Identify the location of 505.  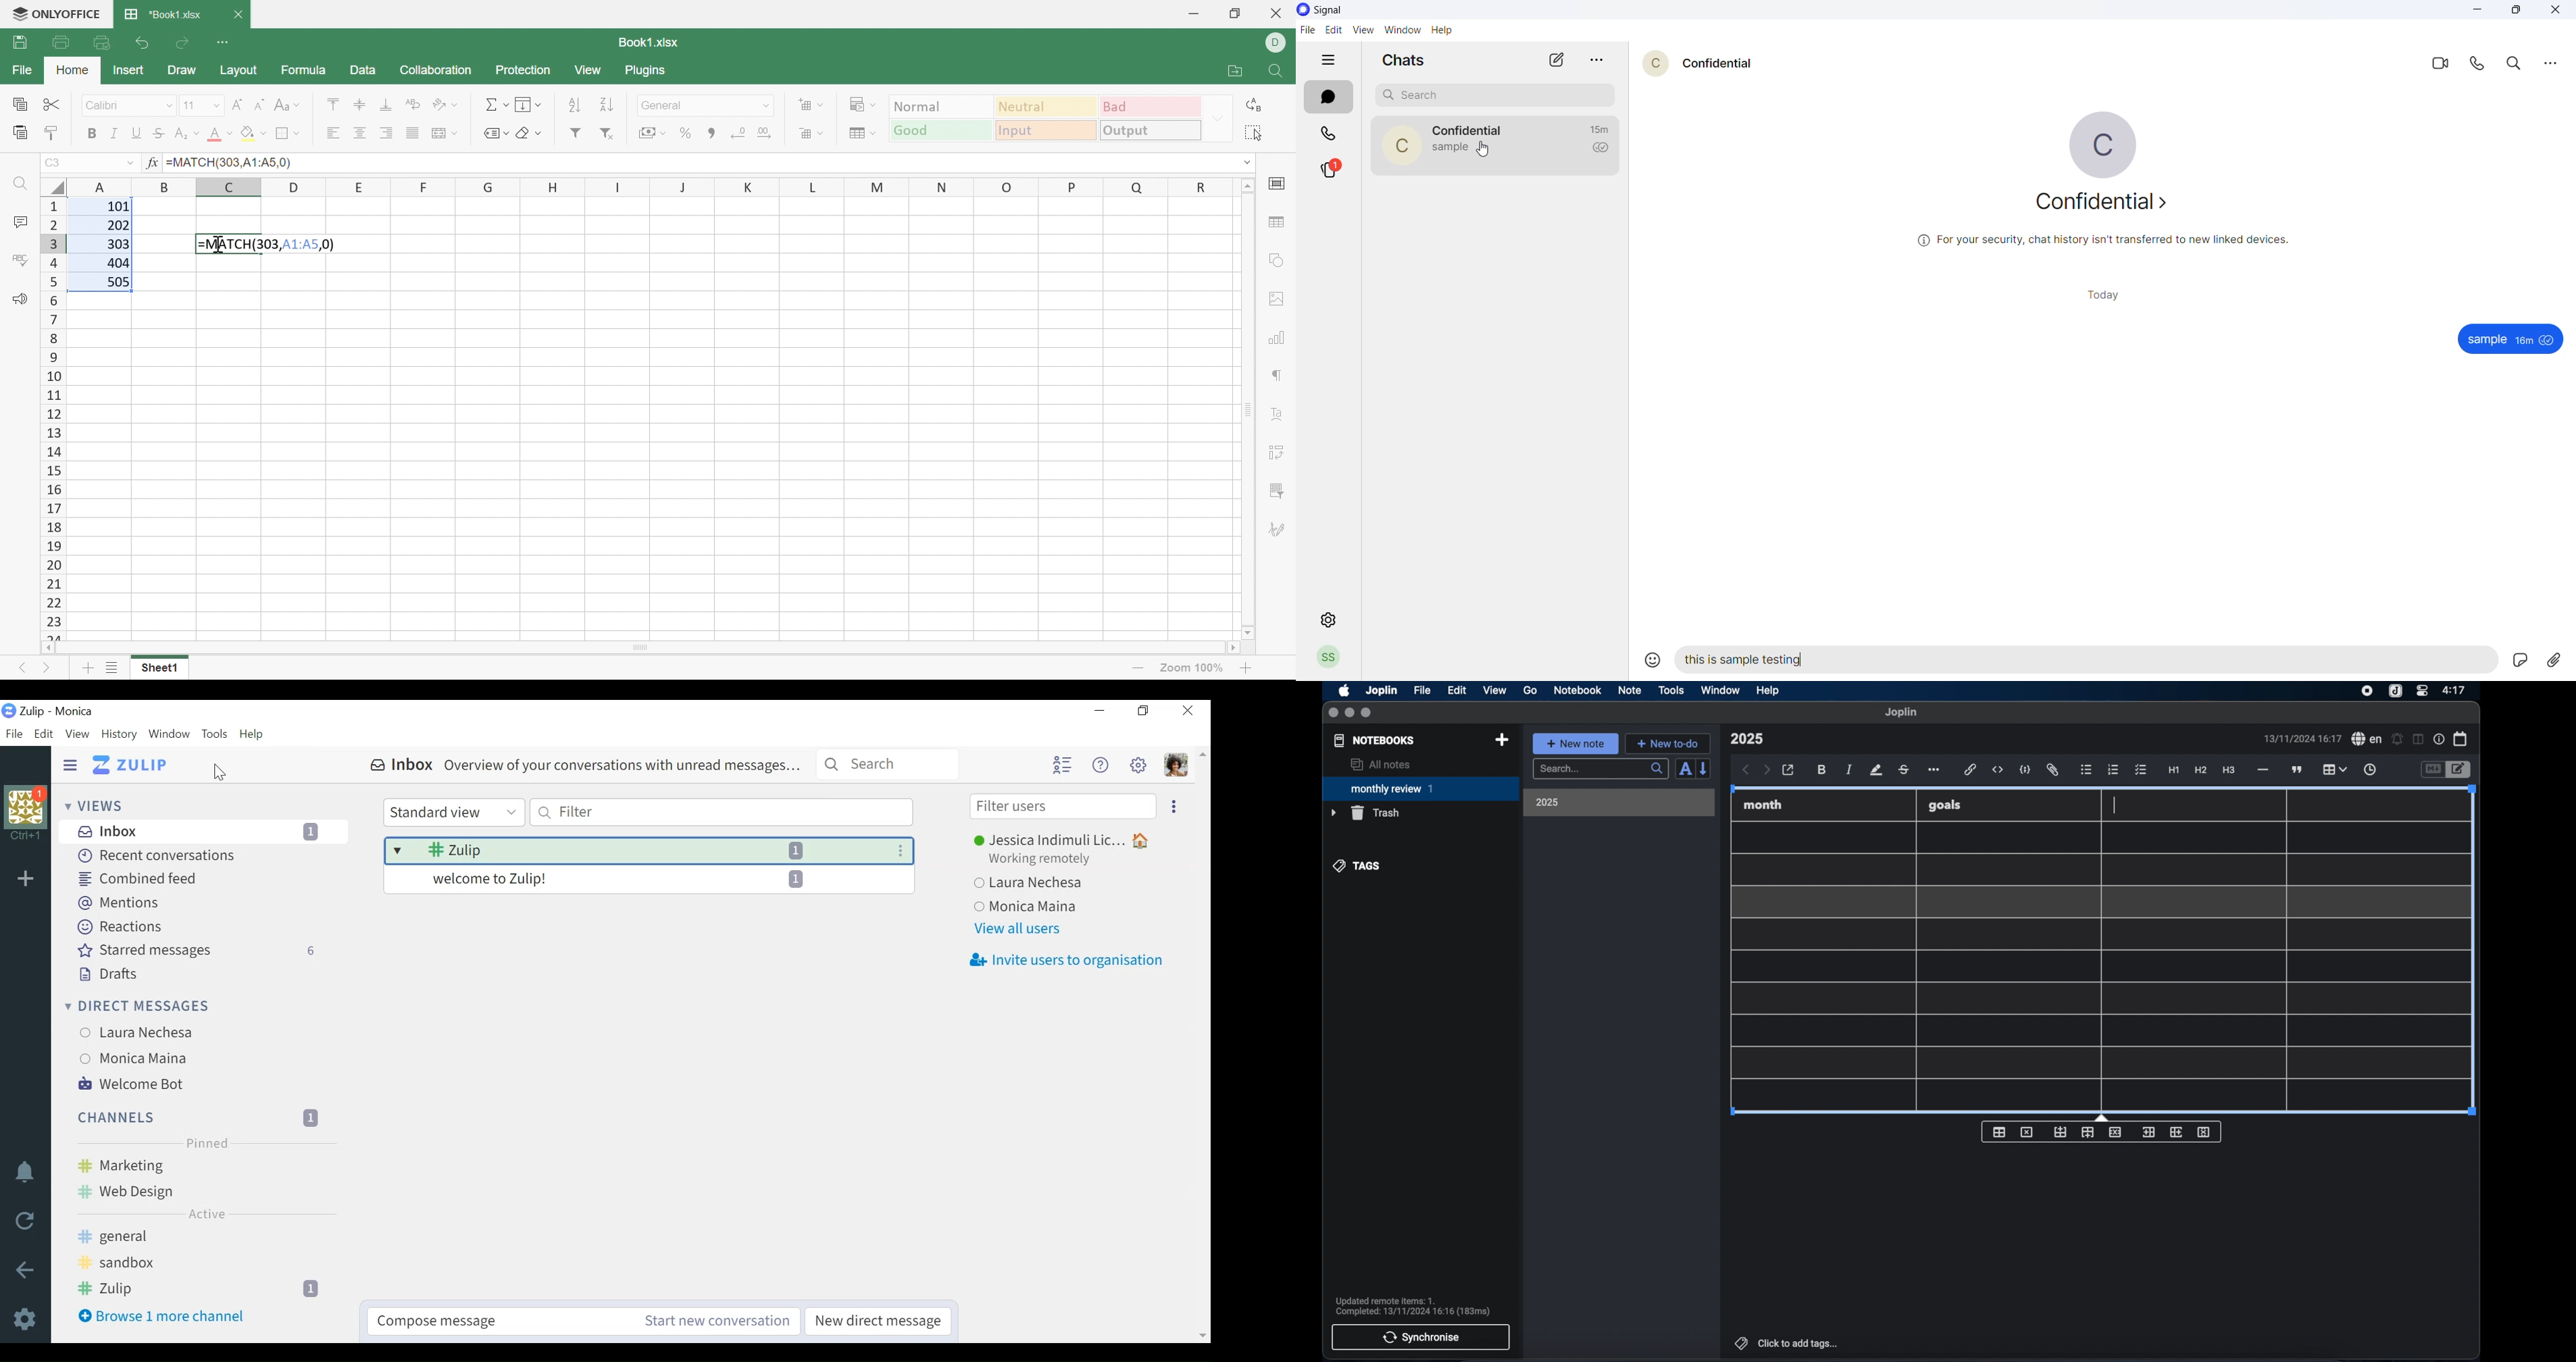
(119, 282).